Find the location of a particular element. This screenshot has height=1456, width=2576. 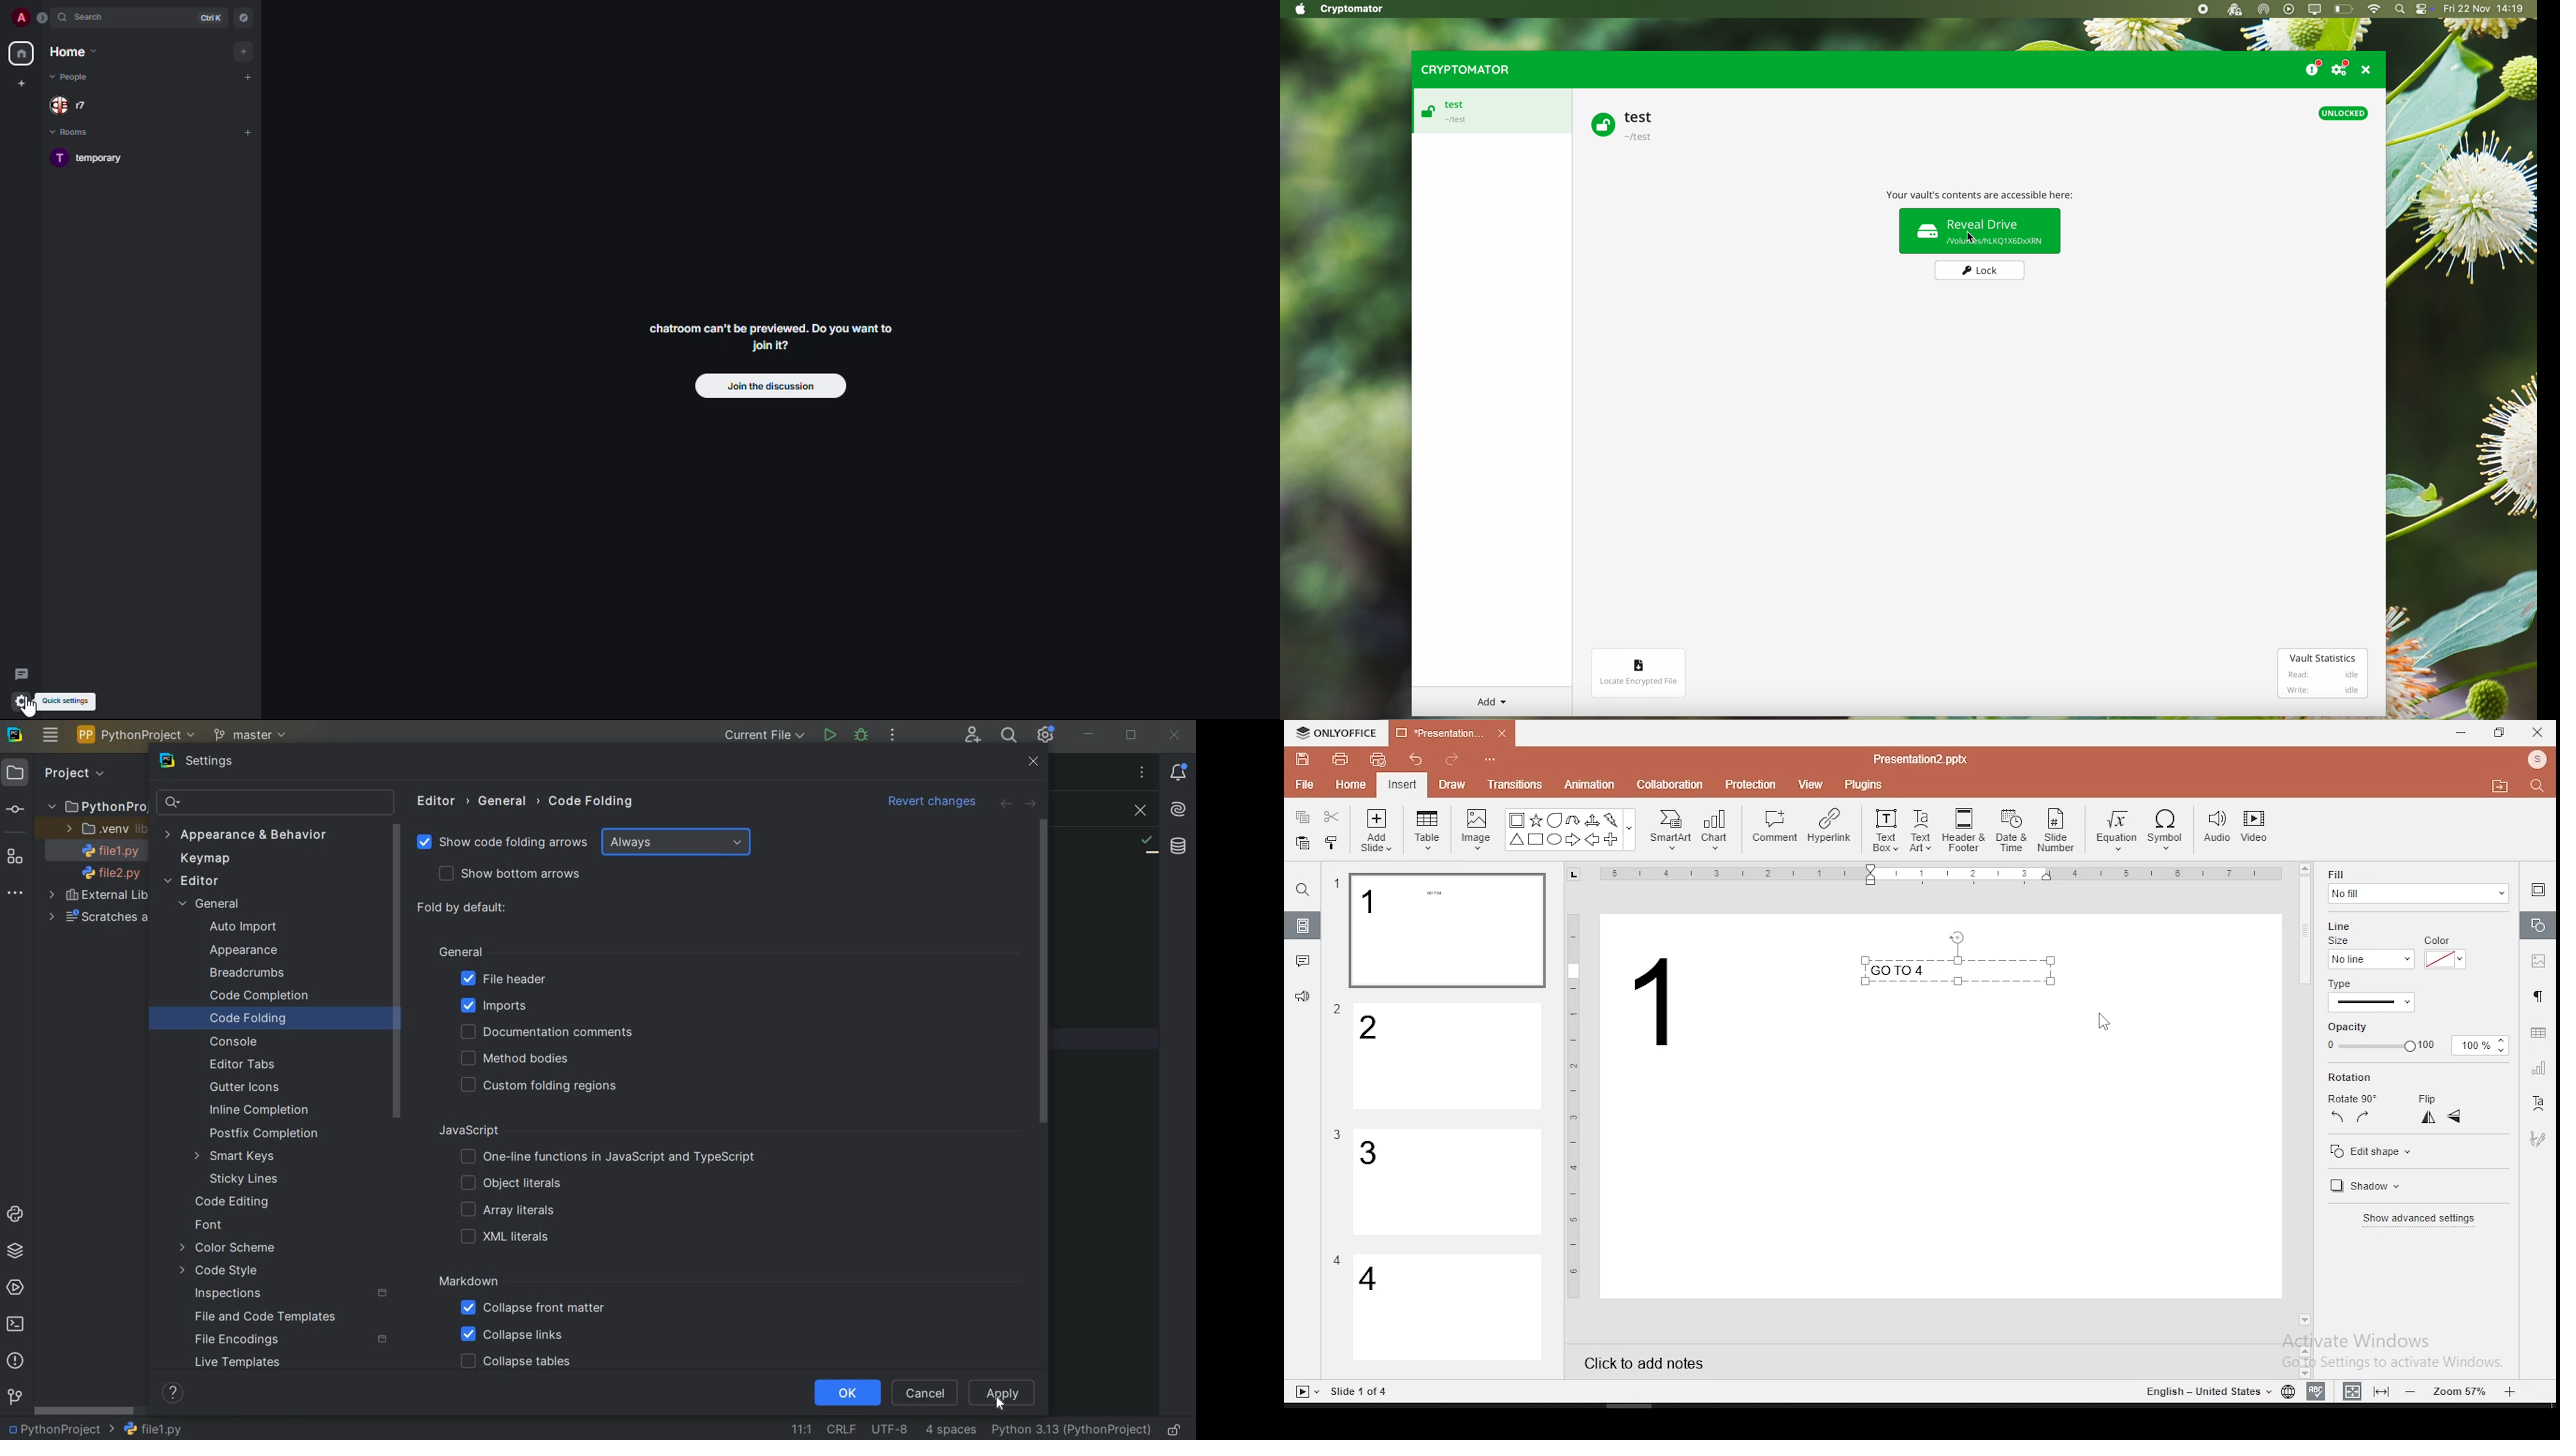

language is located at coordinates (2287, 1392).